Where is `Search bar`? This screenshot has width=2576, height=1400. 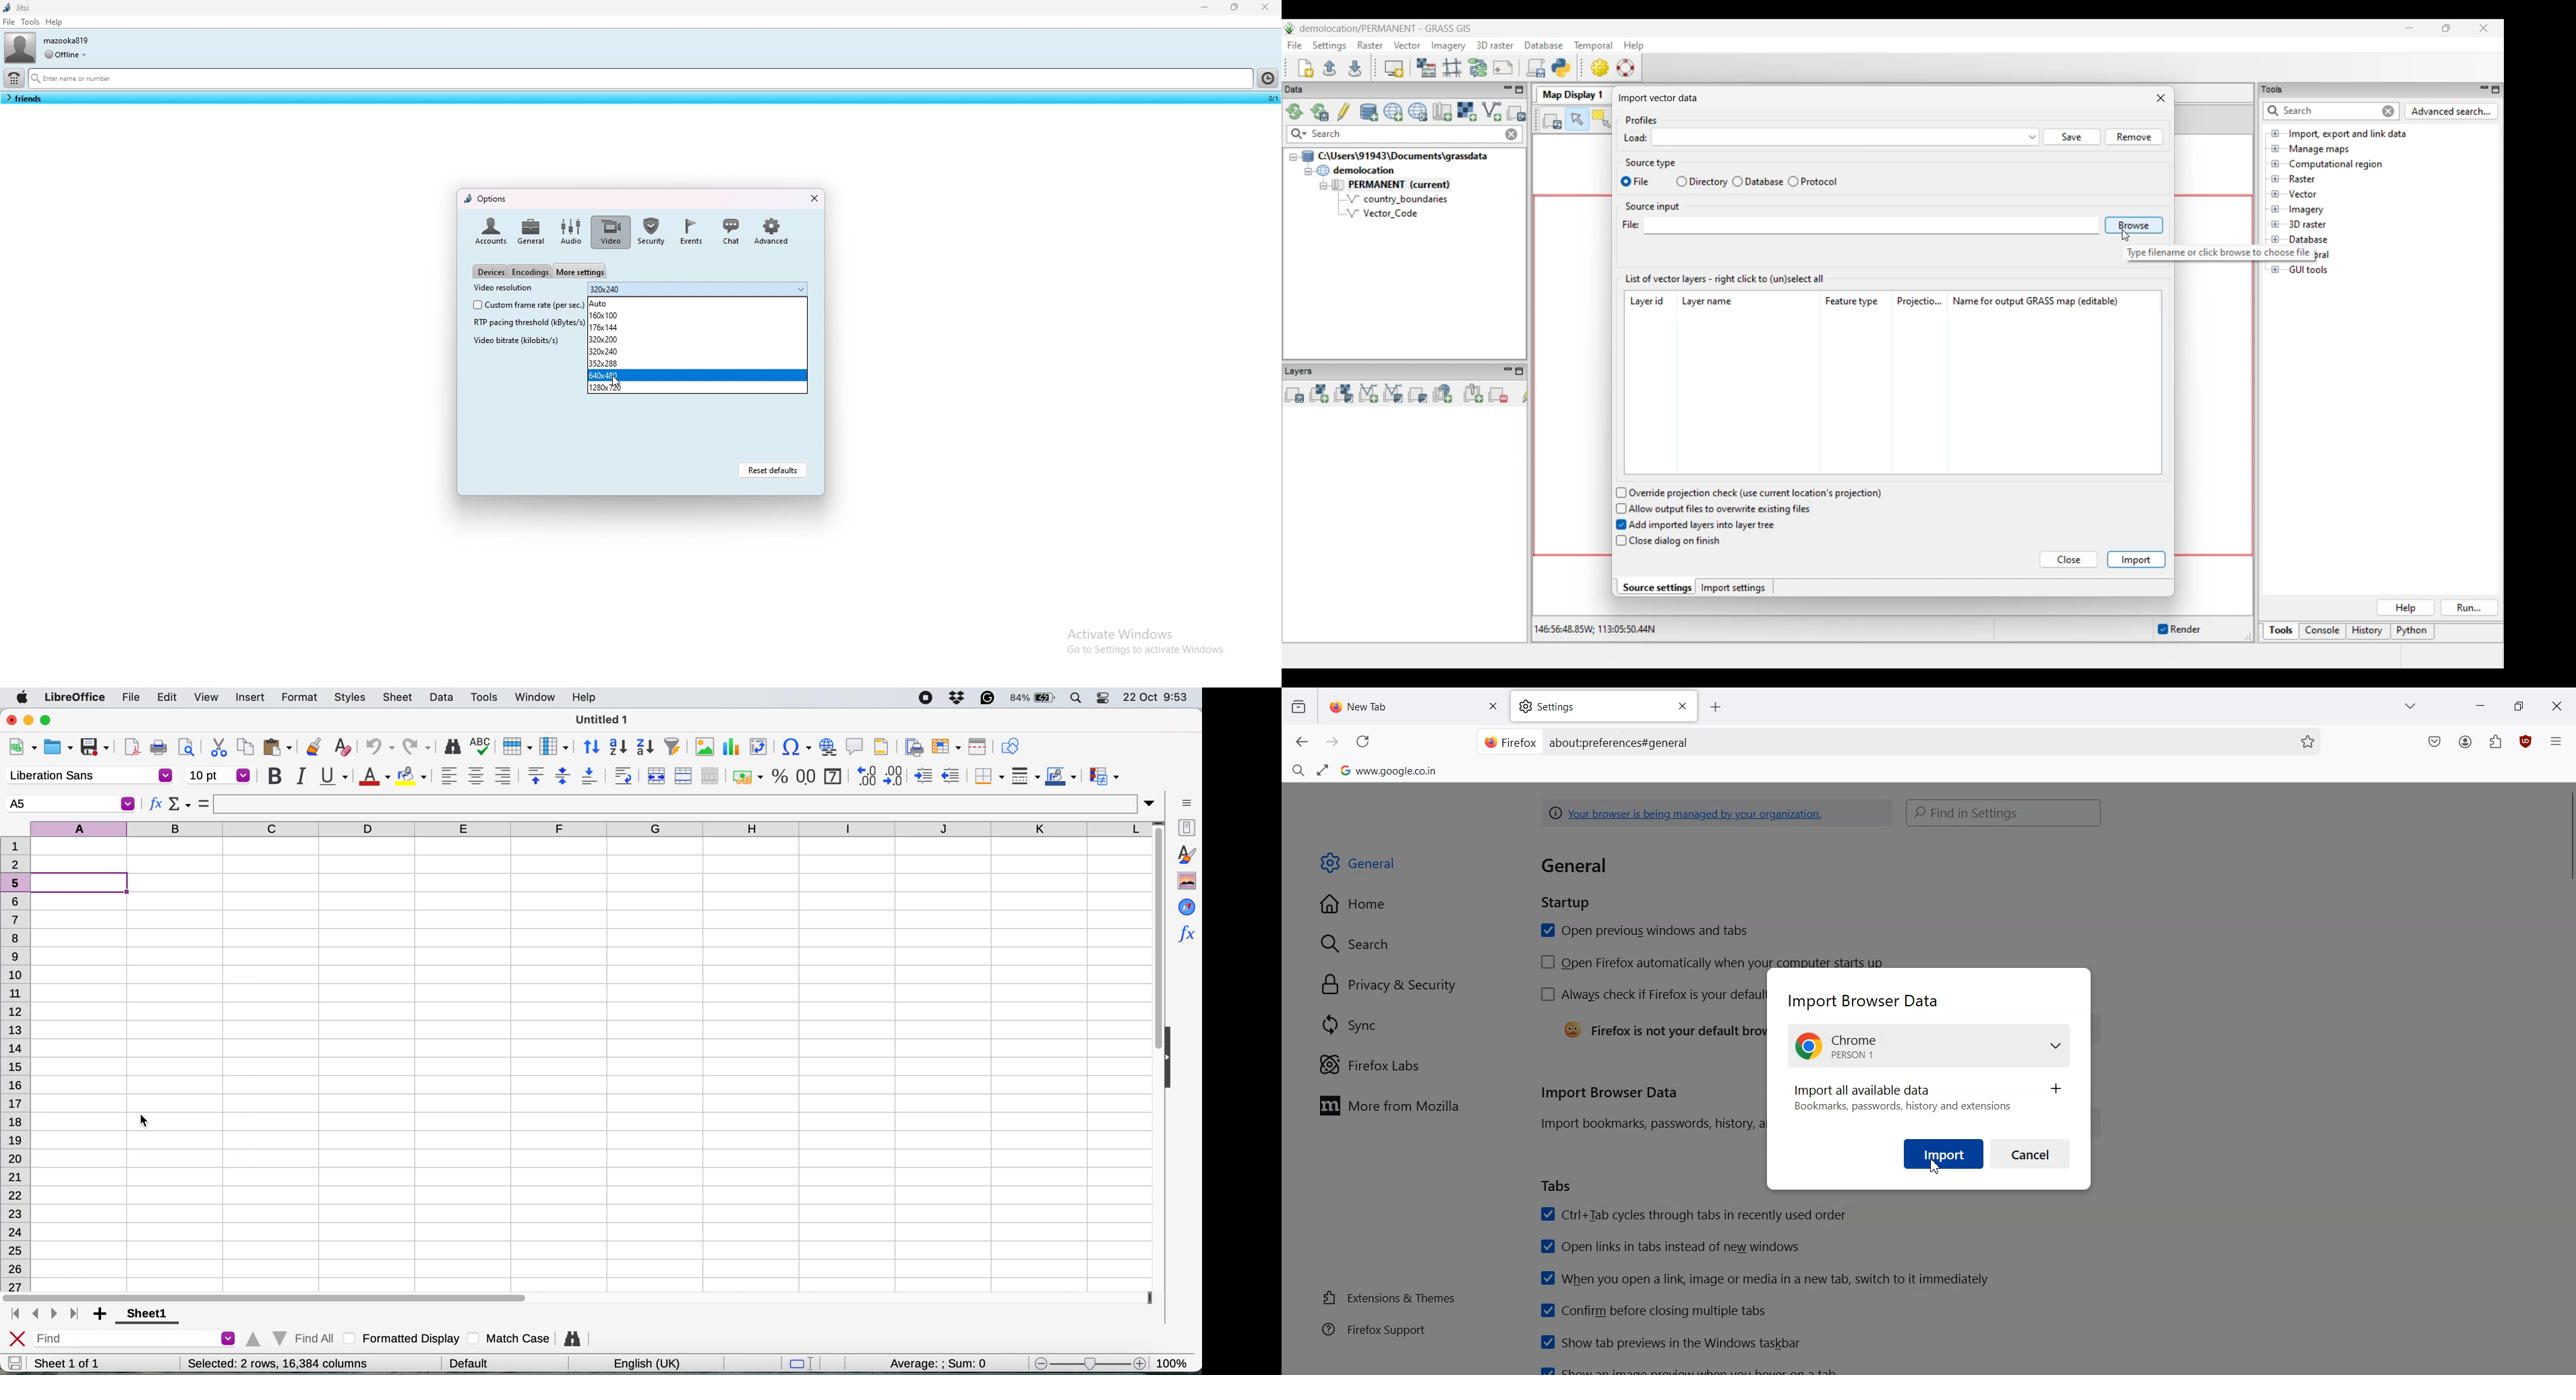 Search bar is located at coordinates (2005, 814).